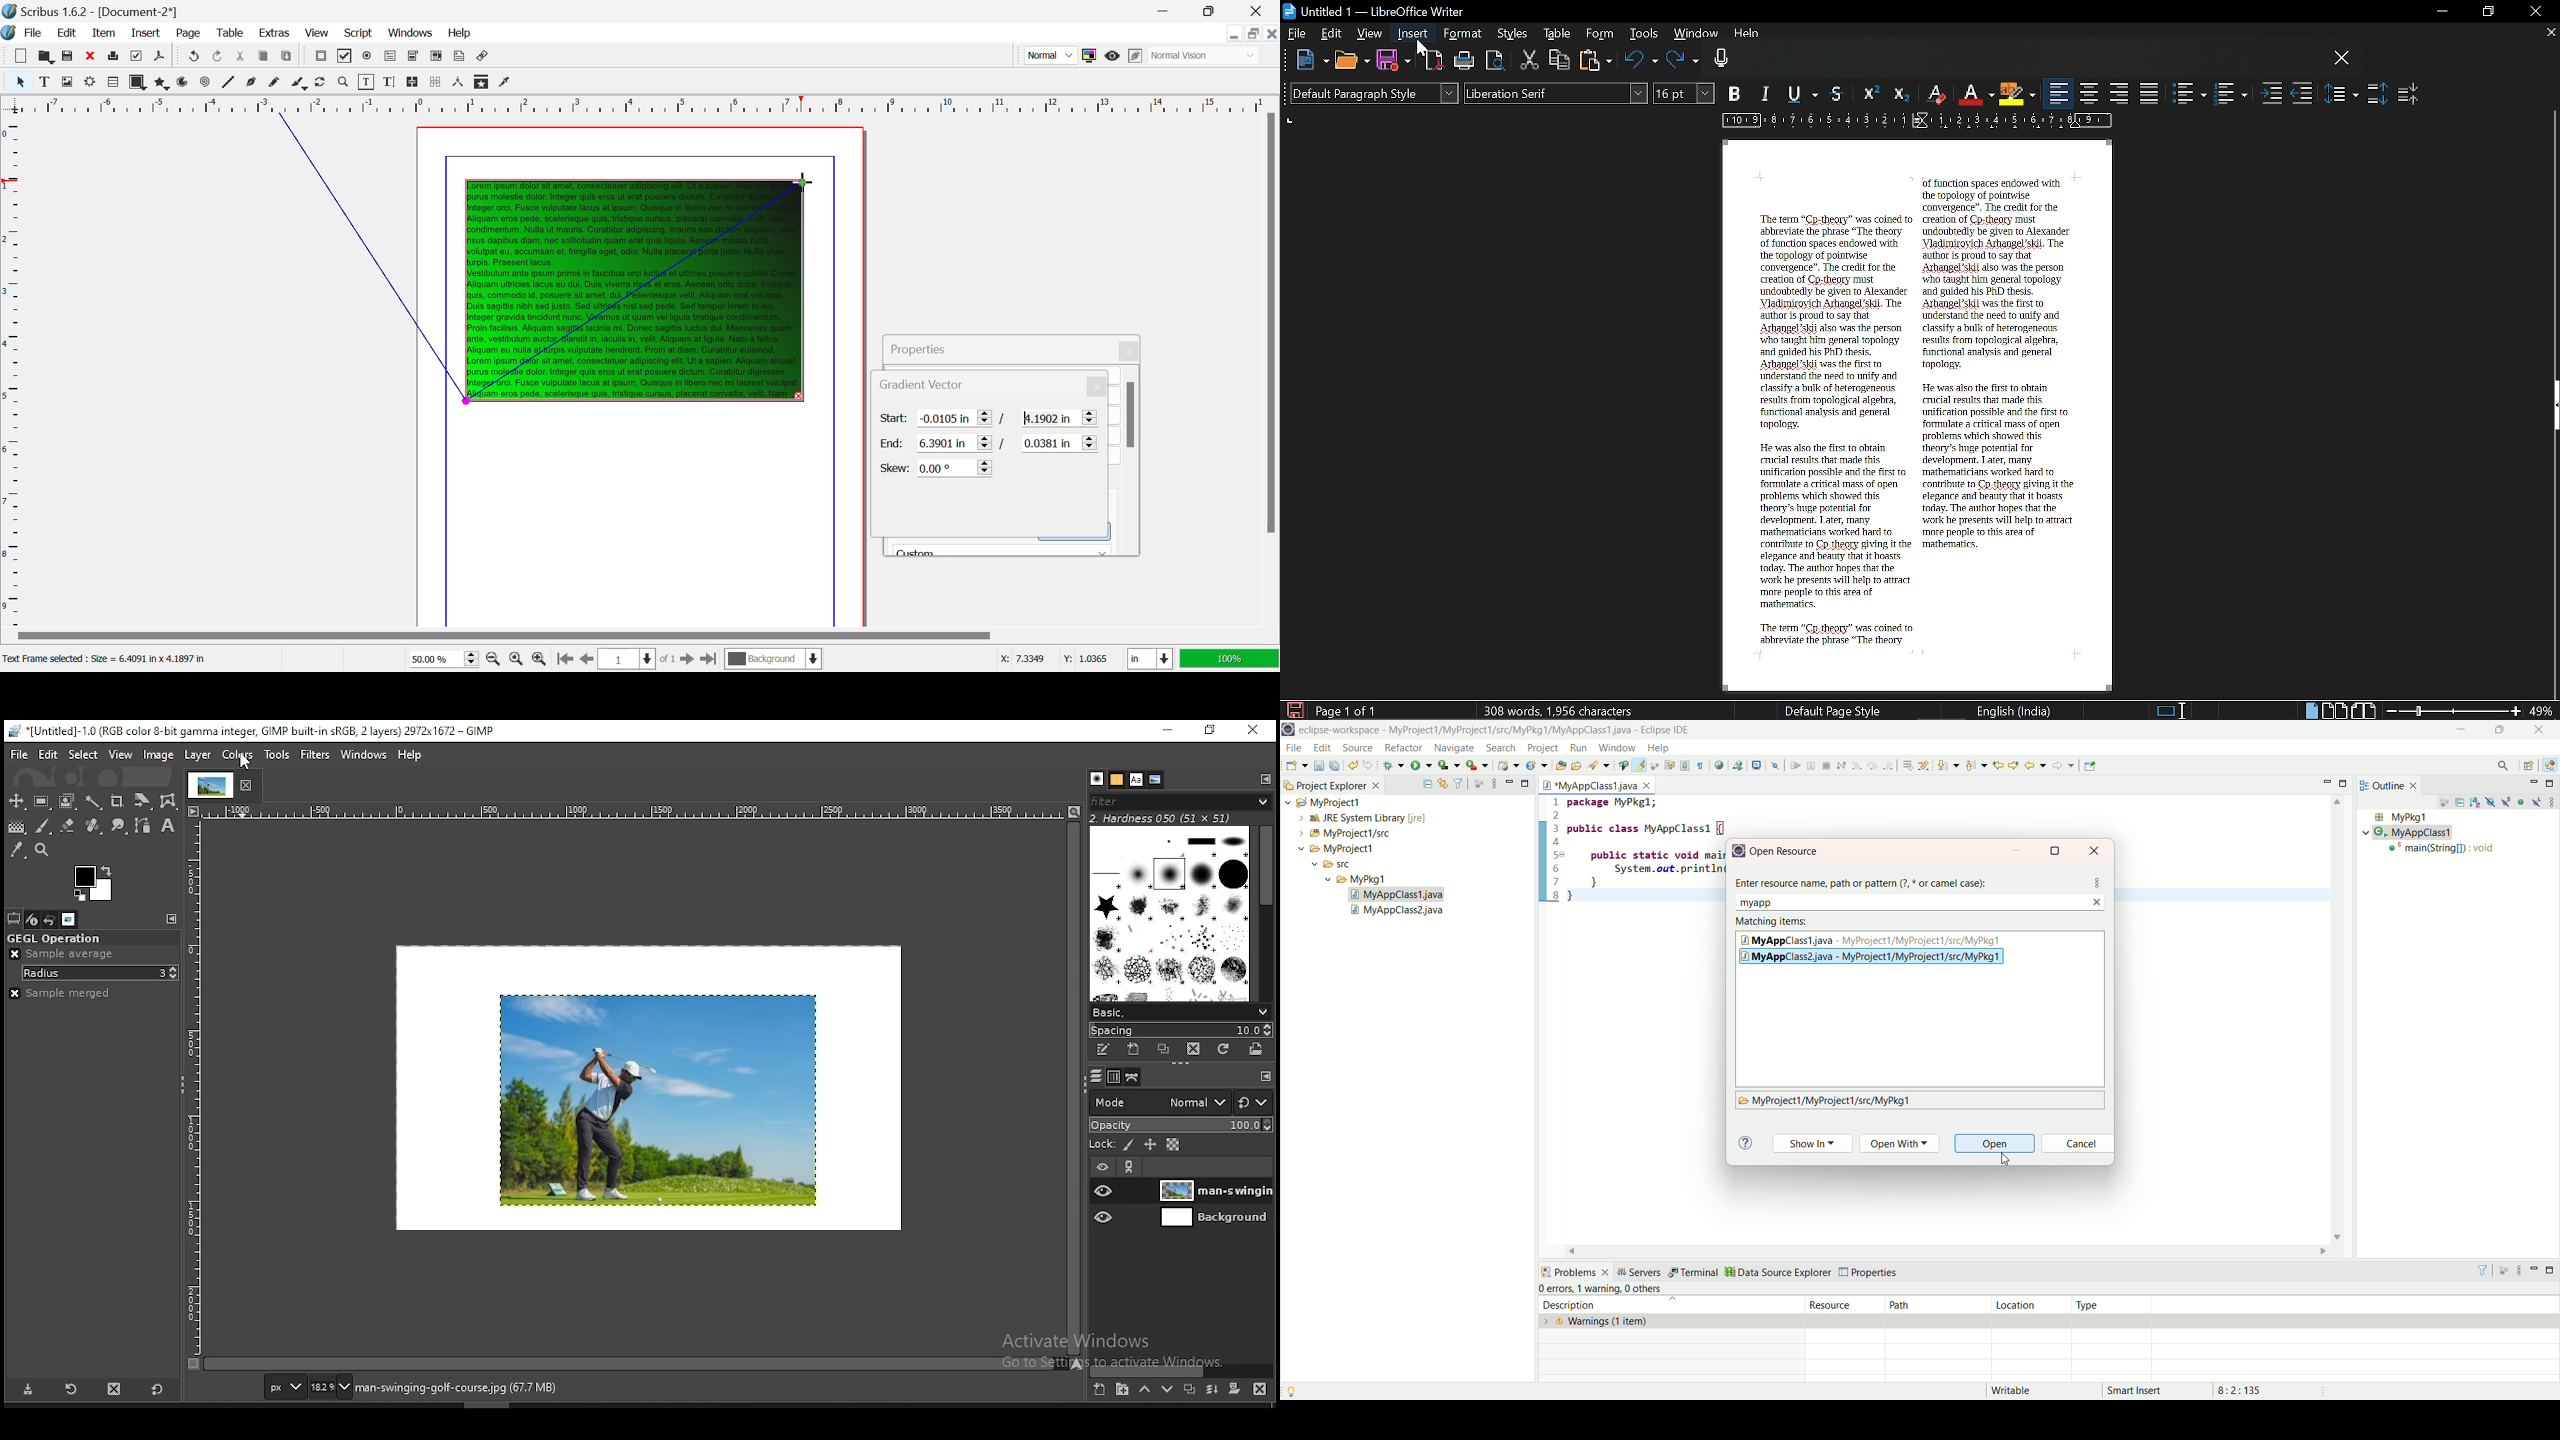  What do you see at coordinates (64, 33) in the screenshot?
I see `Edit` at bounding box center [64, 33].